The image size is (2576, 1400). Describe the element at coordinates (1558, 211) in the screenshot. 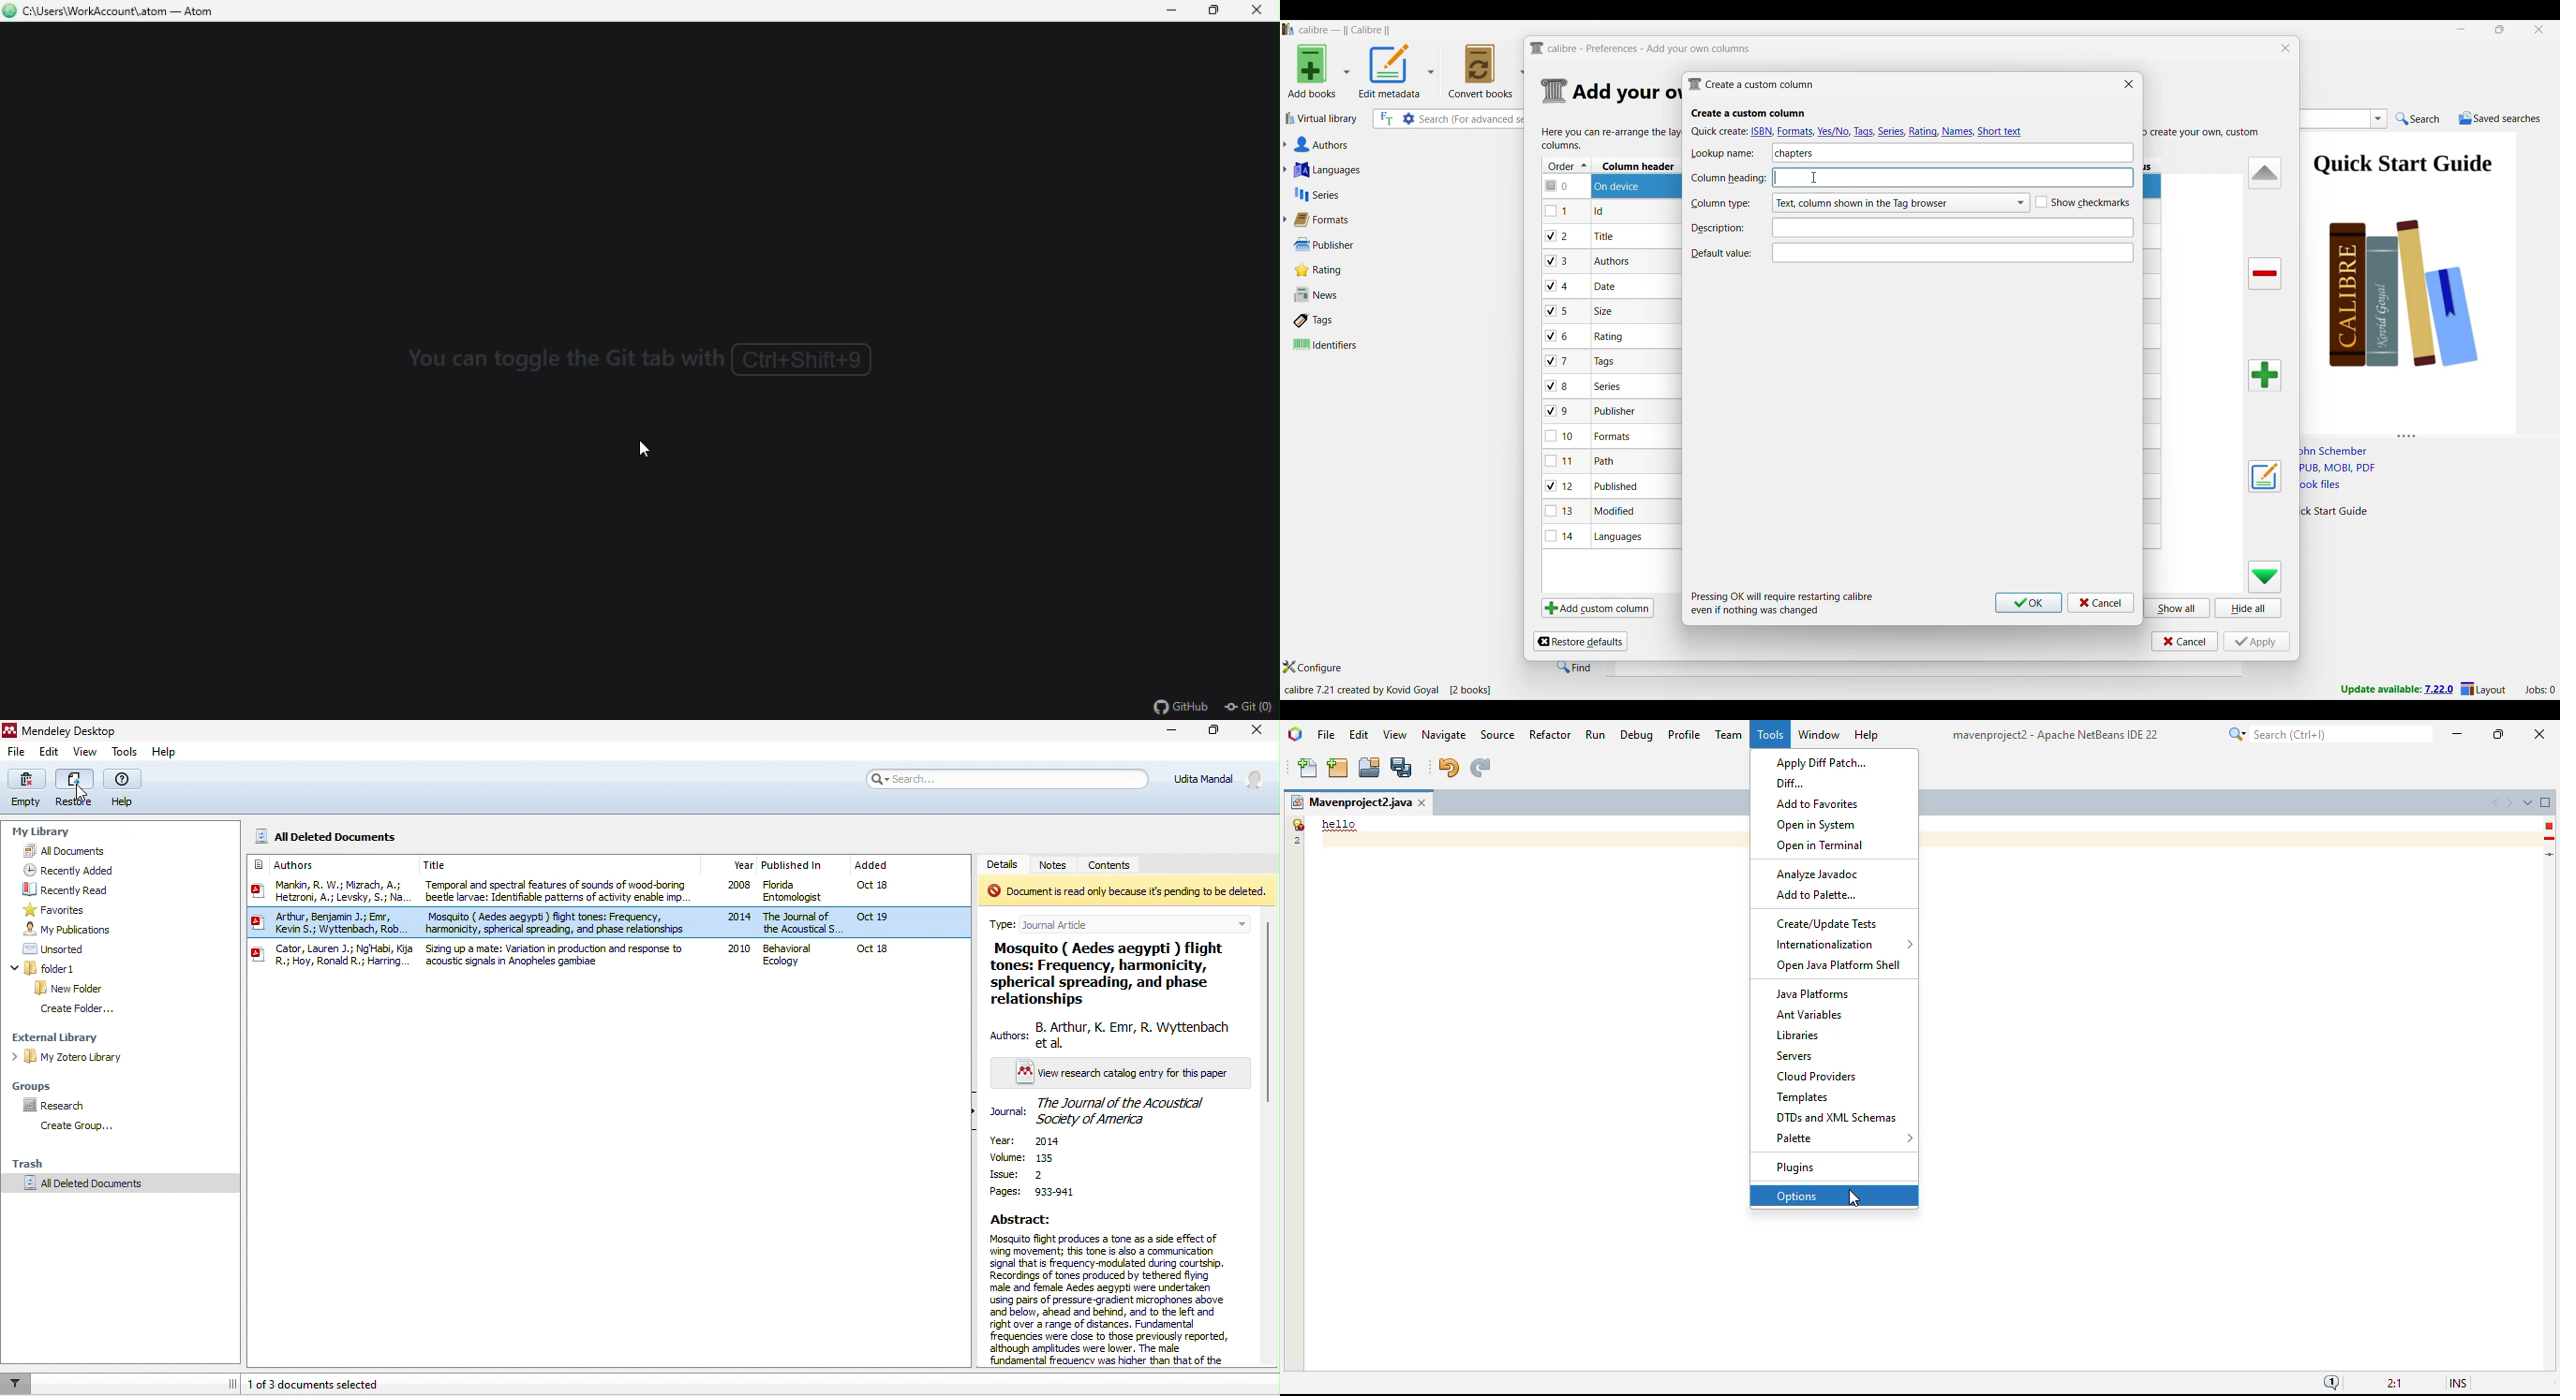

I see `checkbox - 1` at that location.